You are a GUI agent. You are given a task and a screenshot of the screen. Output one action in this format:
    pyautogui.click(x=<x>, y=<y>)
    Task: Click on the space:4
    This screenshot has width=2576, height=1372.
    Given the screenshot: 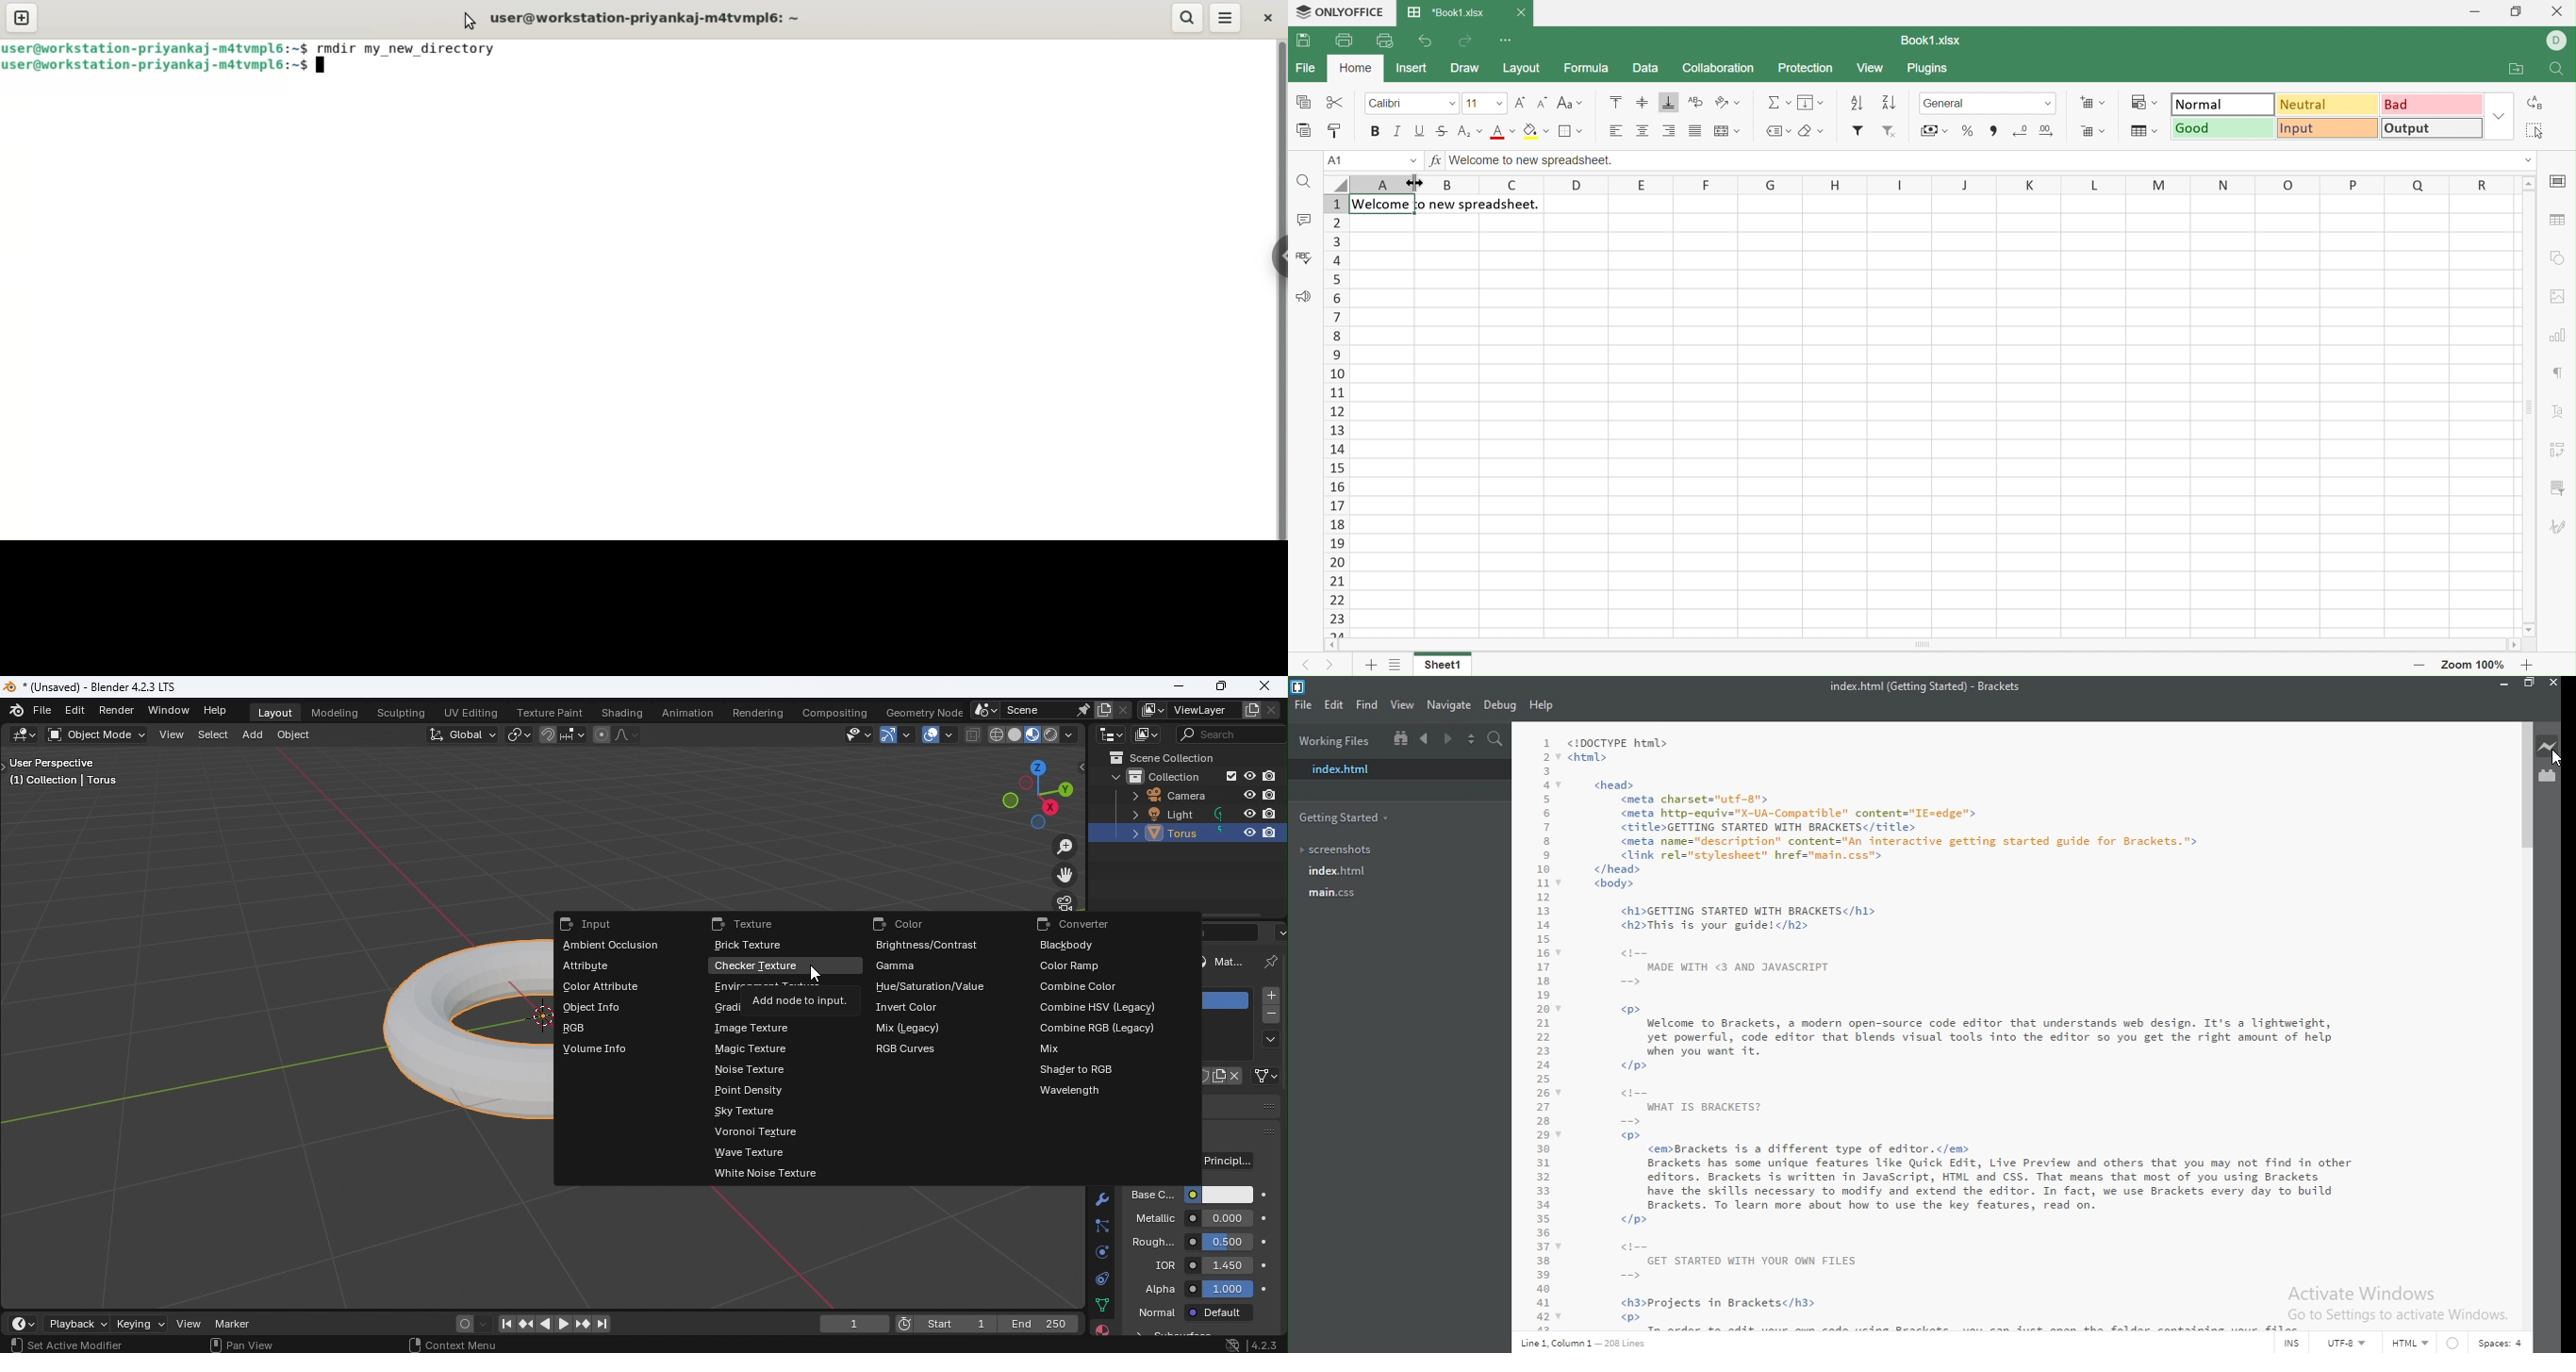 What is the action you would take?
    pyautogui.click(x=2502, y=1345)
    